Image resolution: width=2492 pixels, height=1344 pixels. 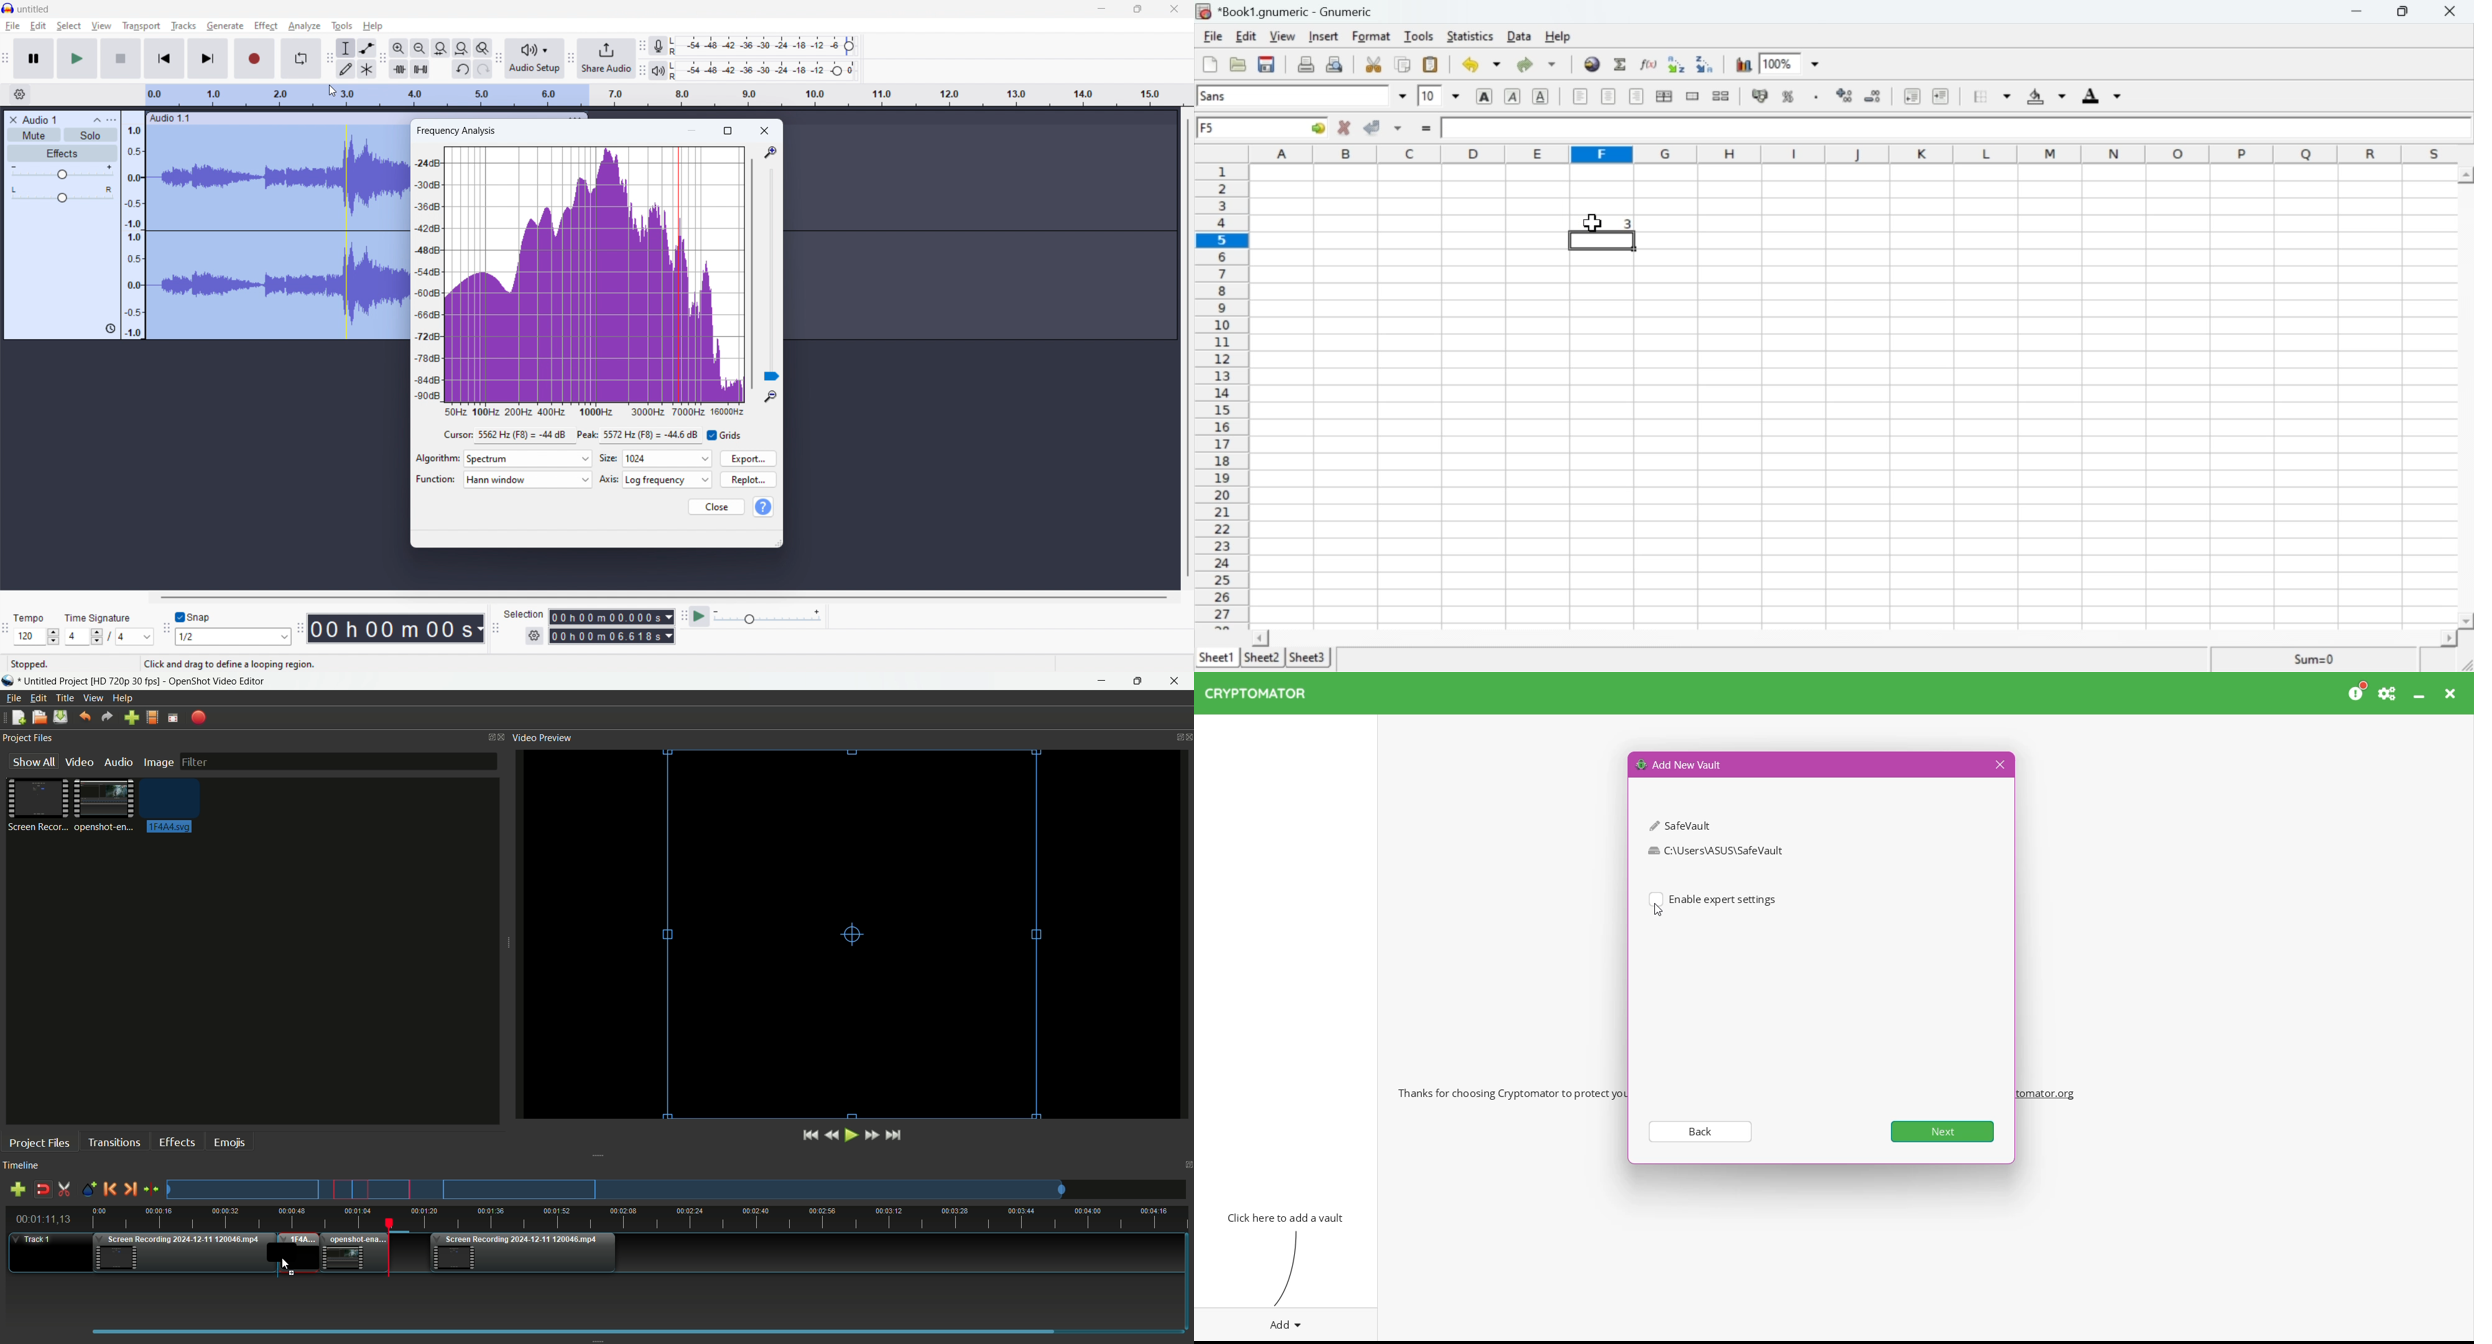 I want to click on time signature toolbar, so click(x=6, y=631).